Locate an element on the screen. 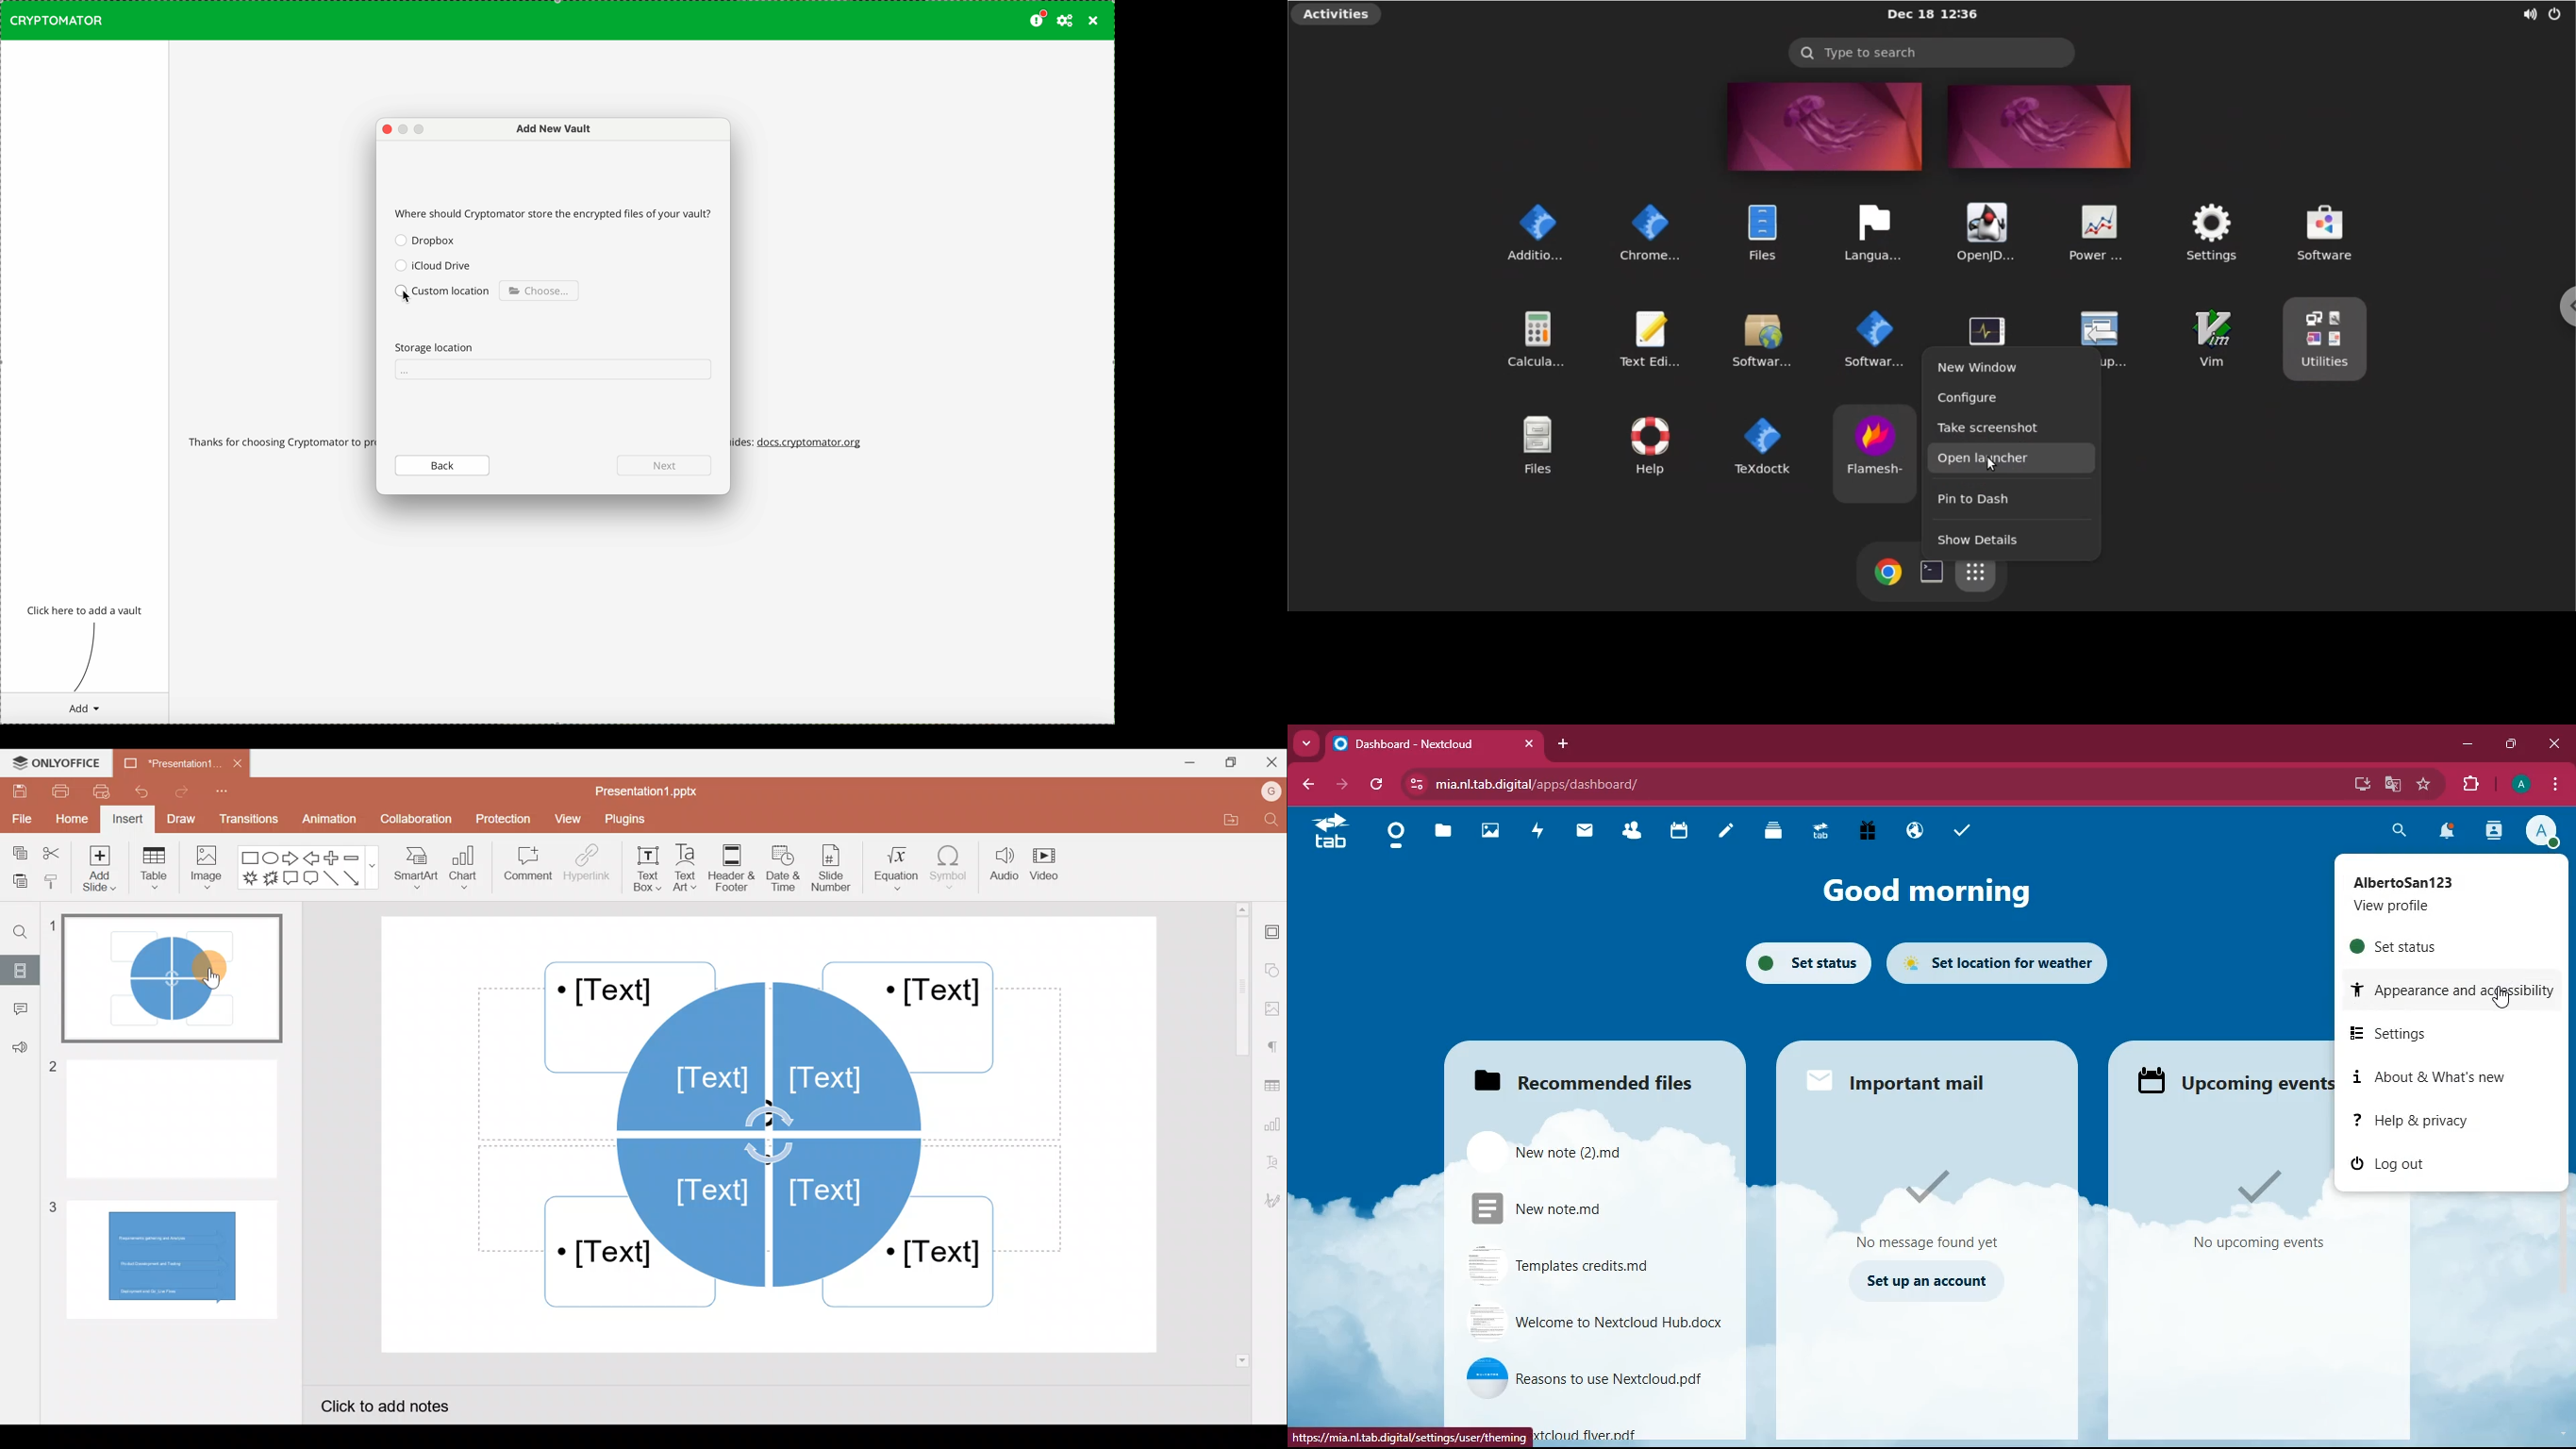  favourite is located at coordinates (2428, 784).